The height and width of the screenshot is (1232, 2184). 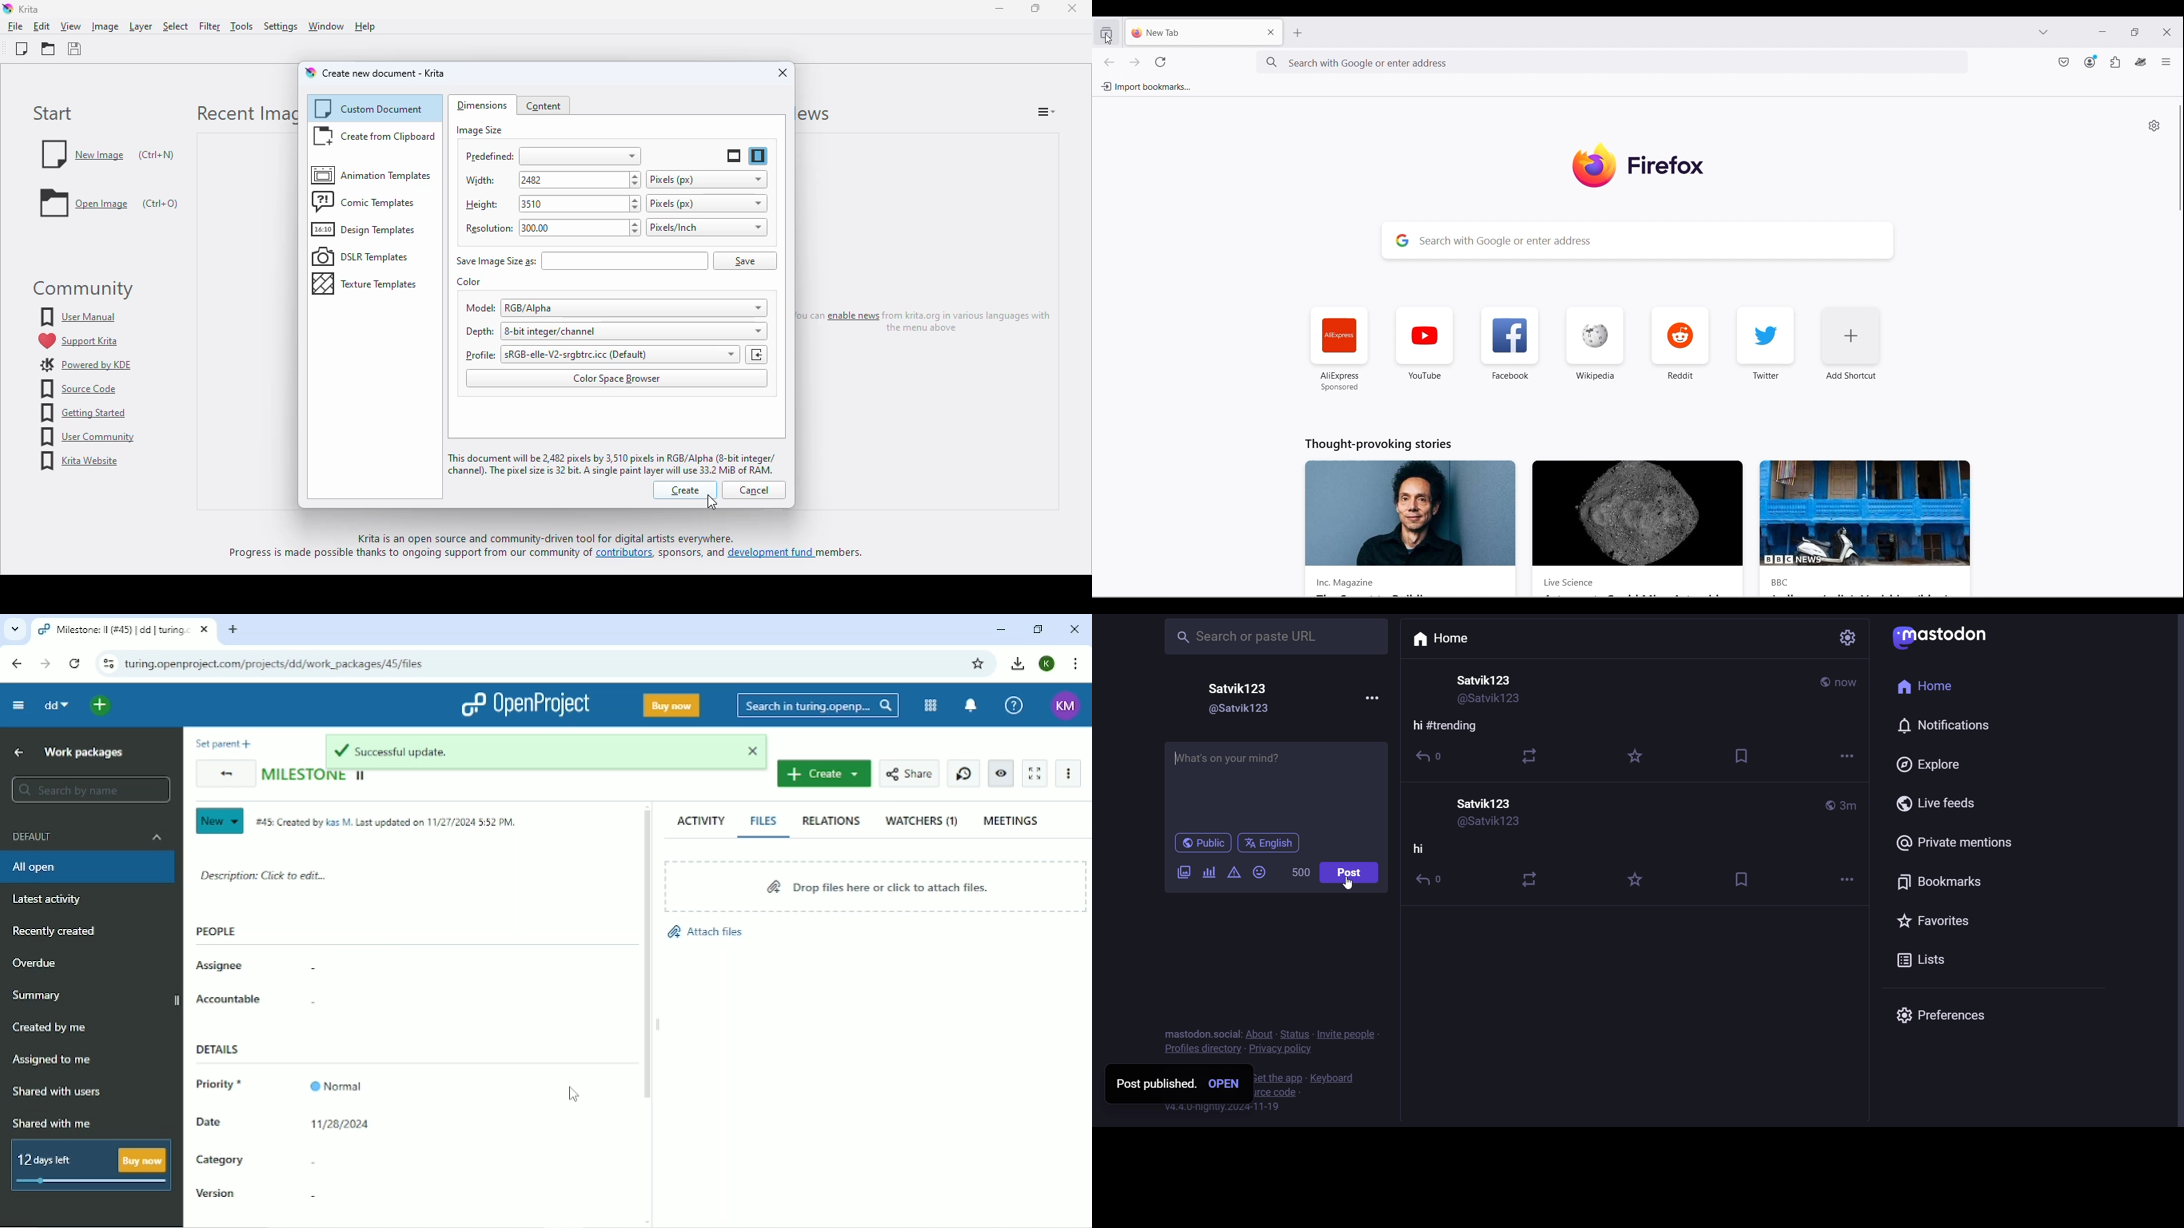 I want to click on public, so click(x=1824, y=682).